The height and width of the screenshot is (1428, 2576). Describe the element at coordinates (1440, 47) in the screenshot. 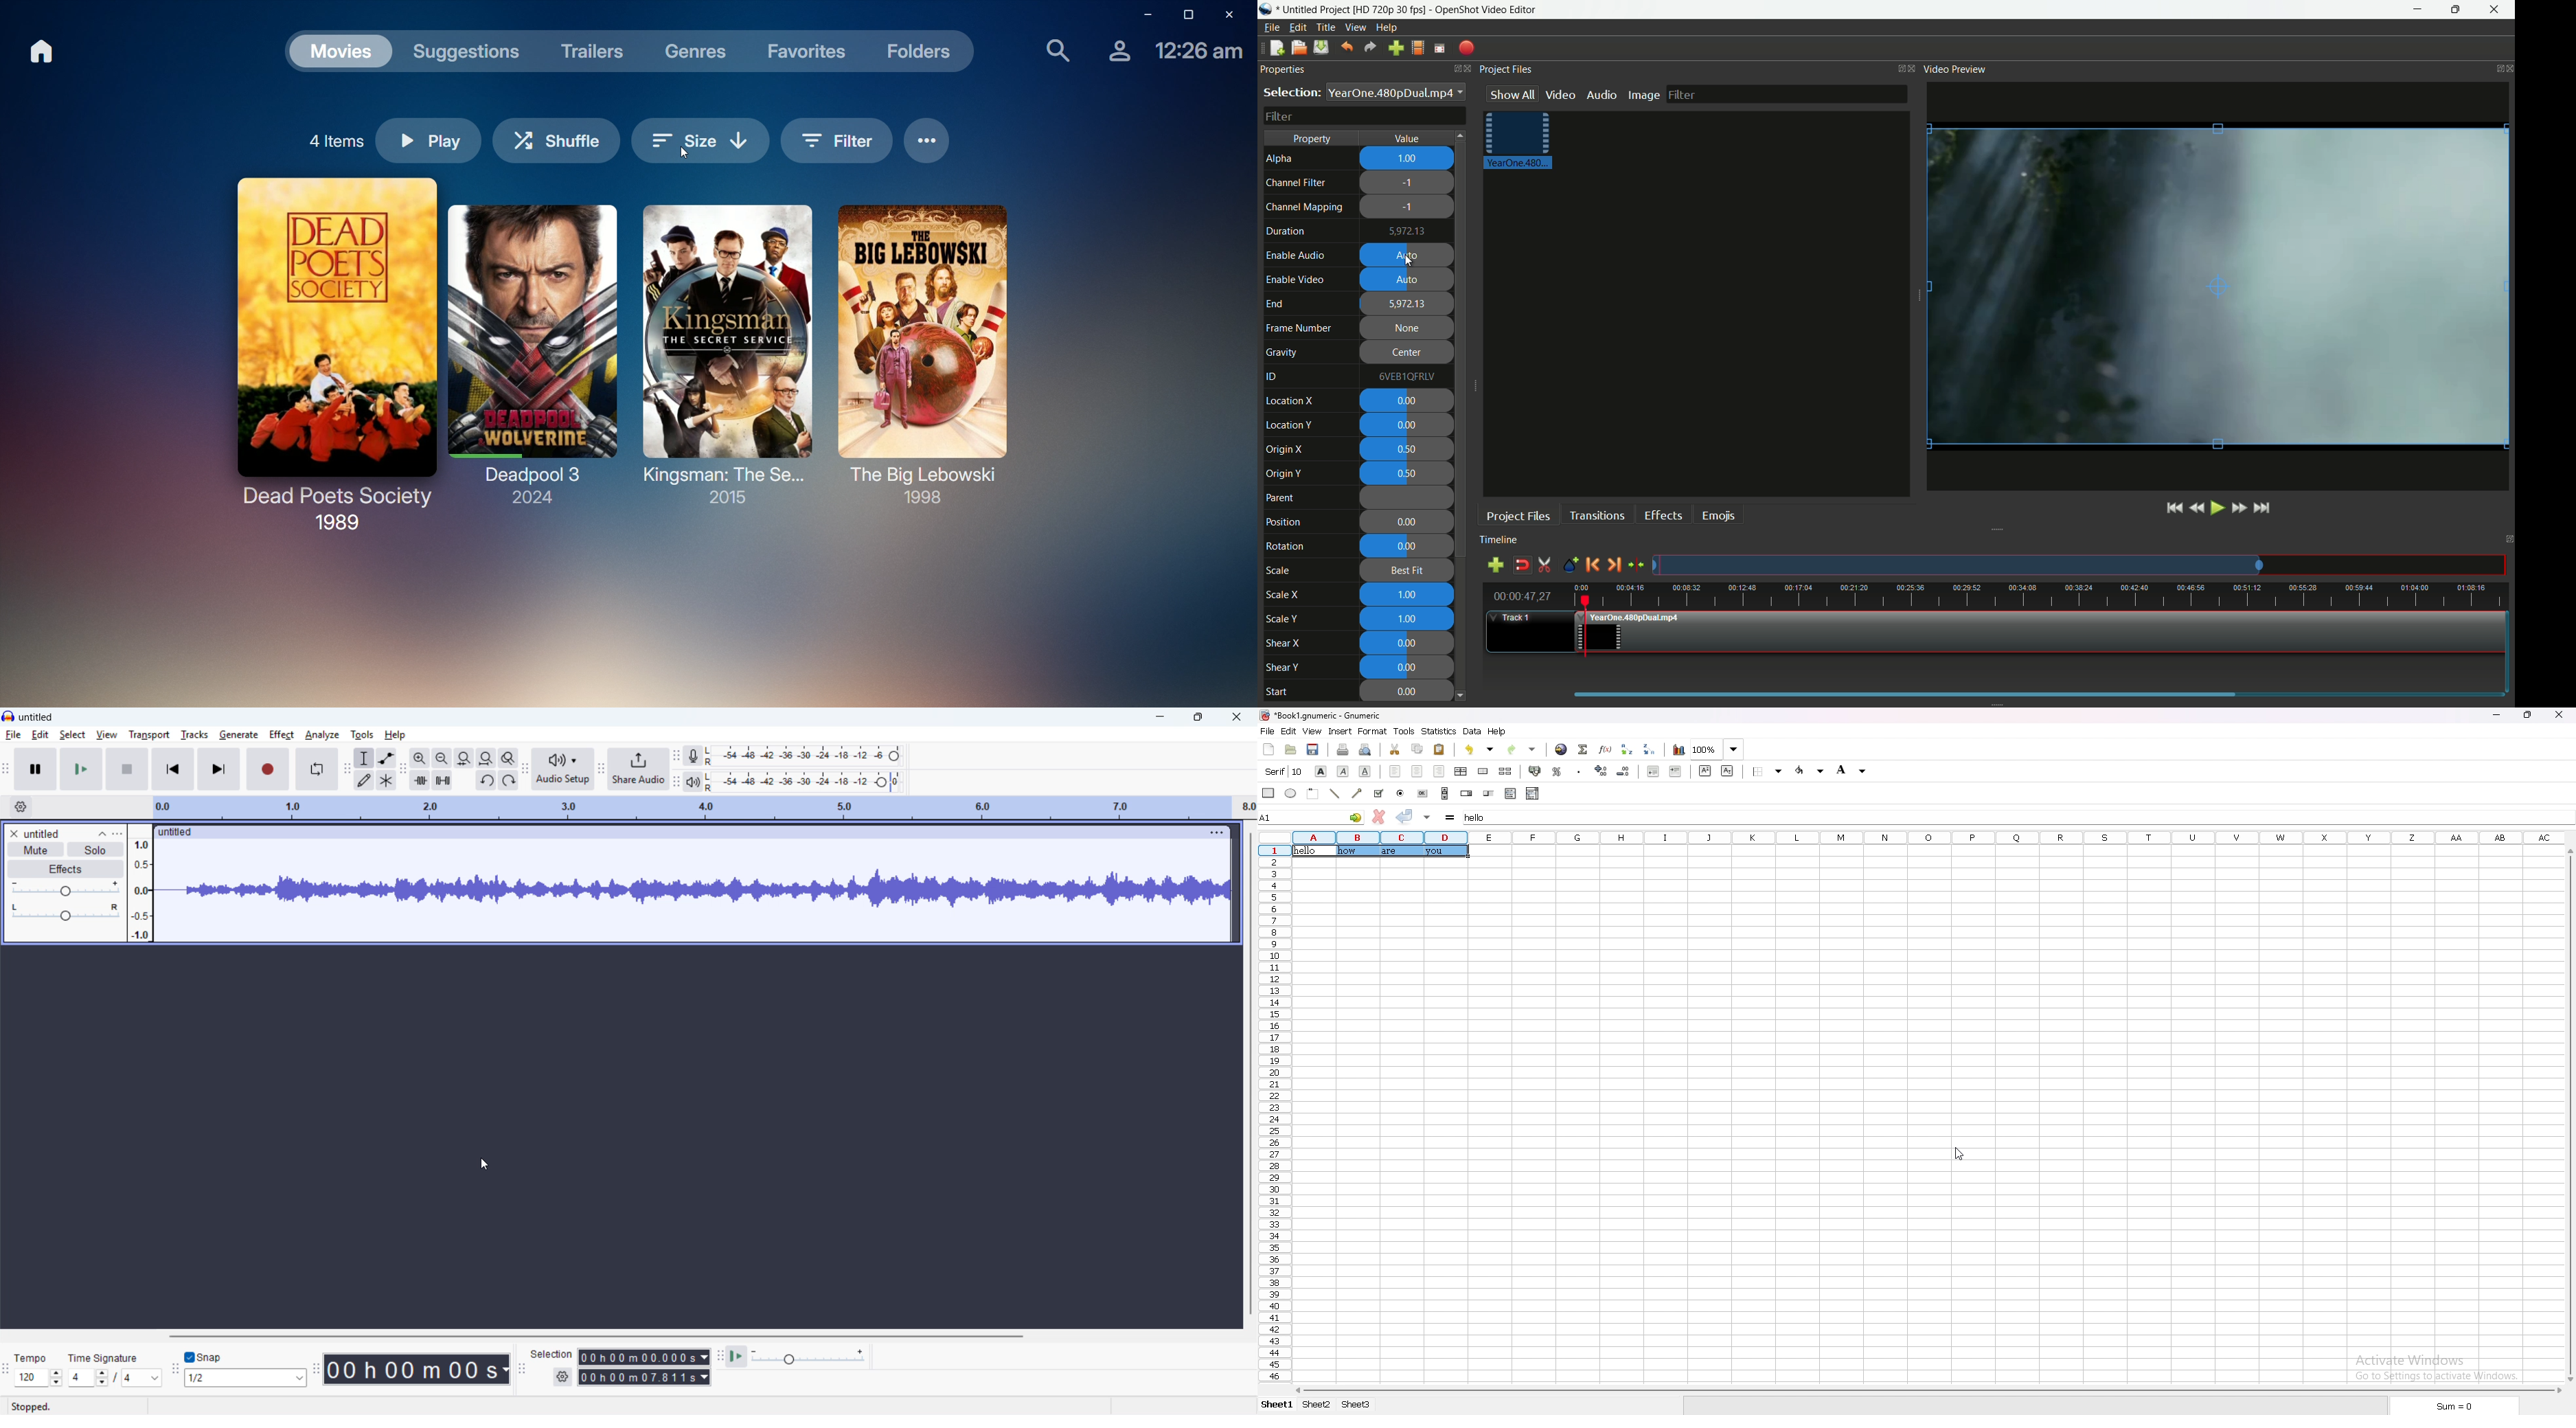

I see `full screen` at that location.